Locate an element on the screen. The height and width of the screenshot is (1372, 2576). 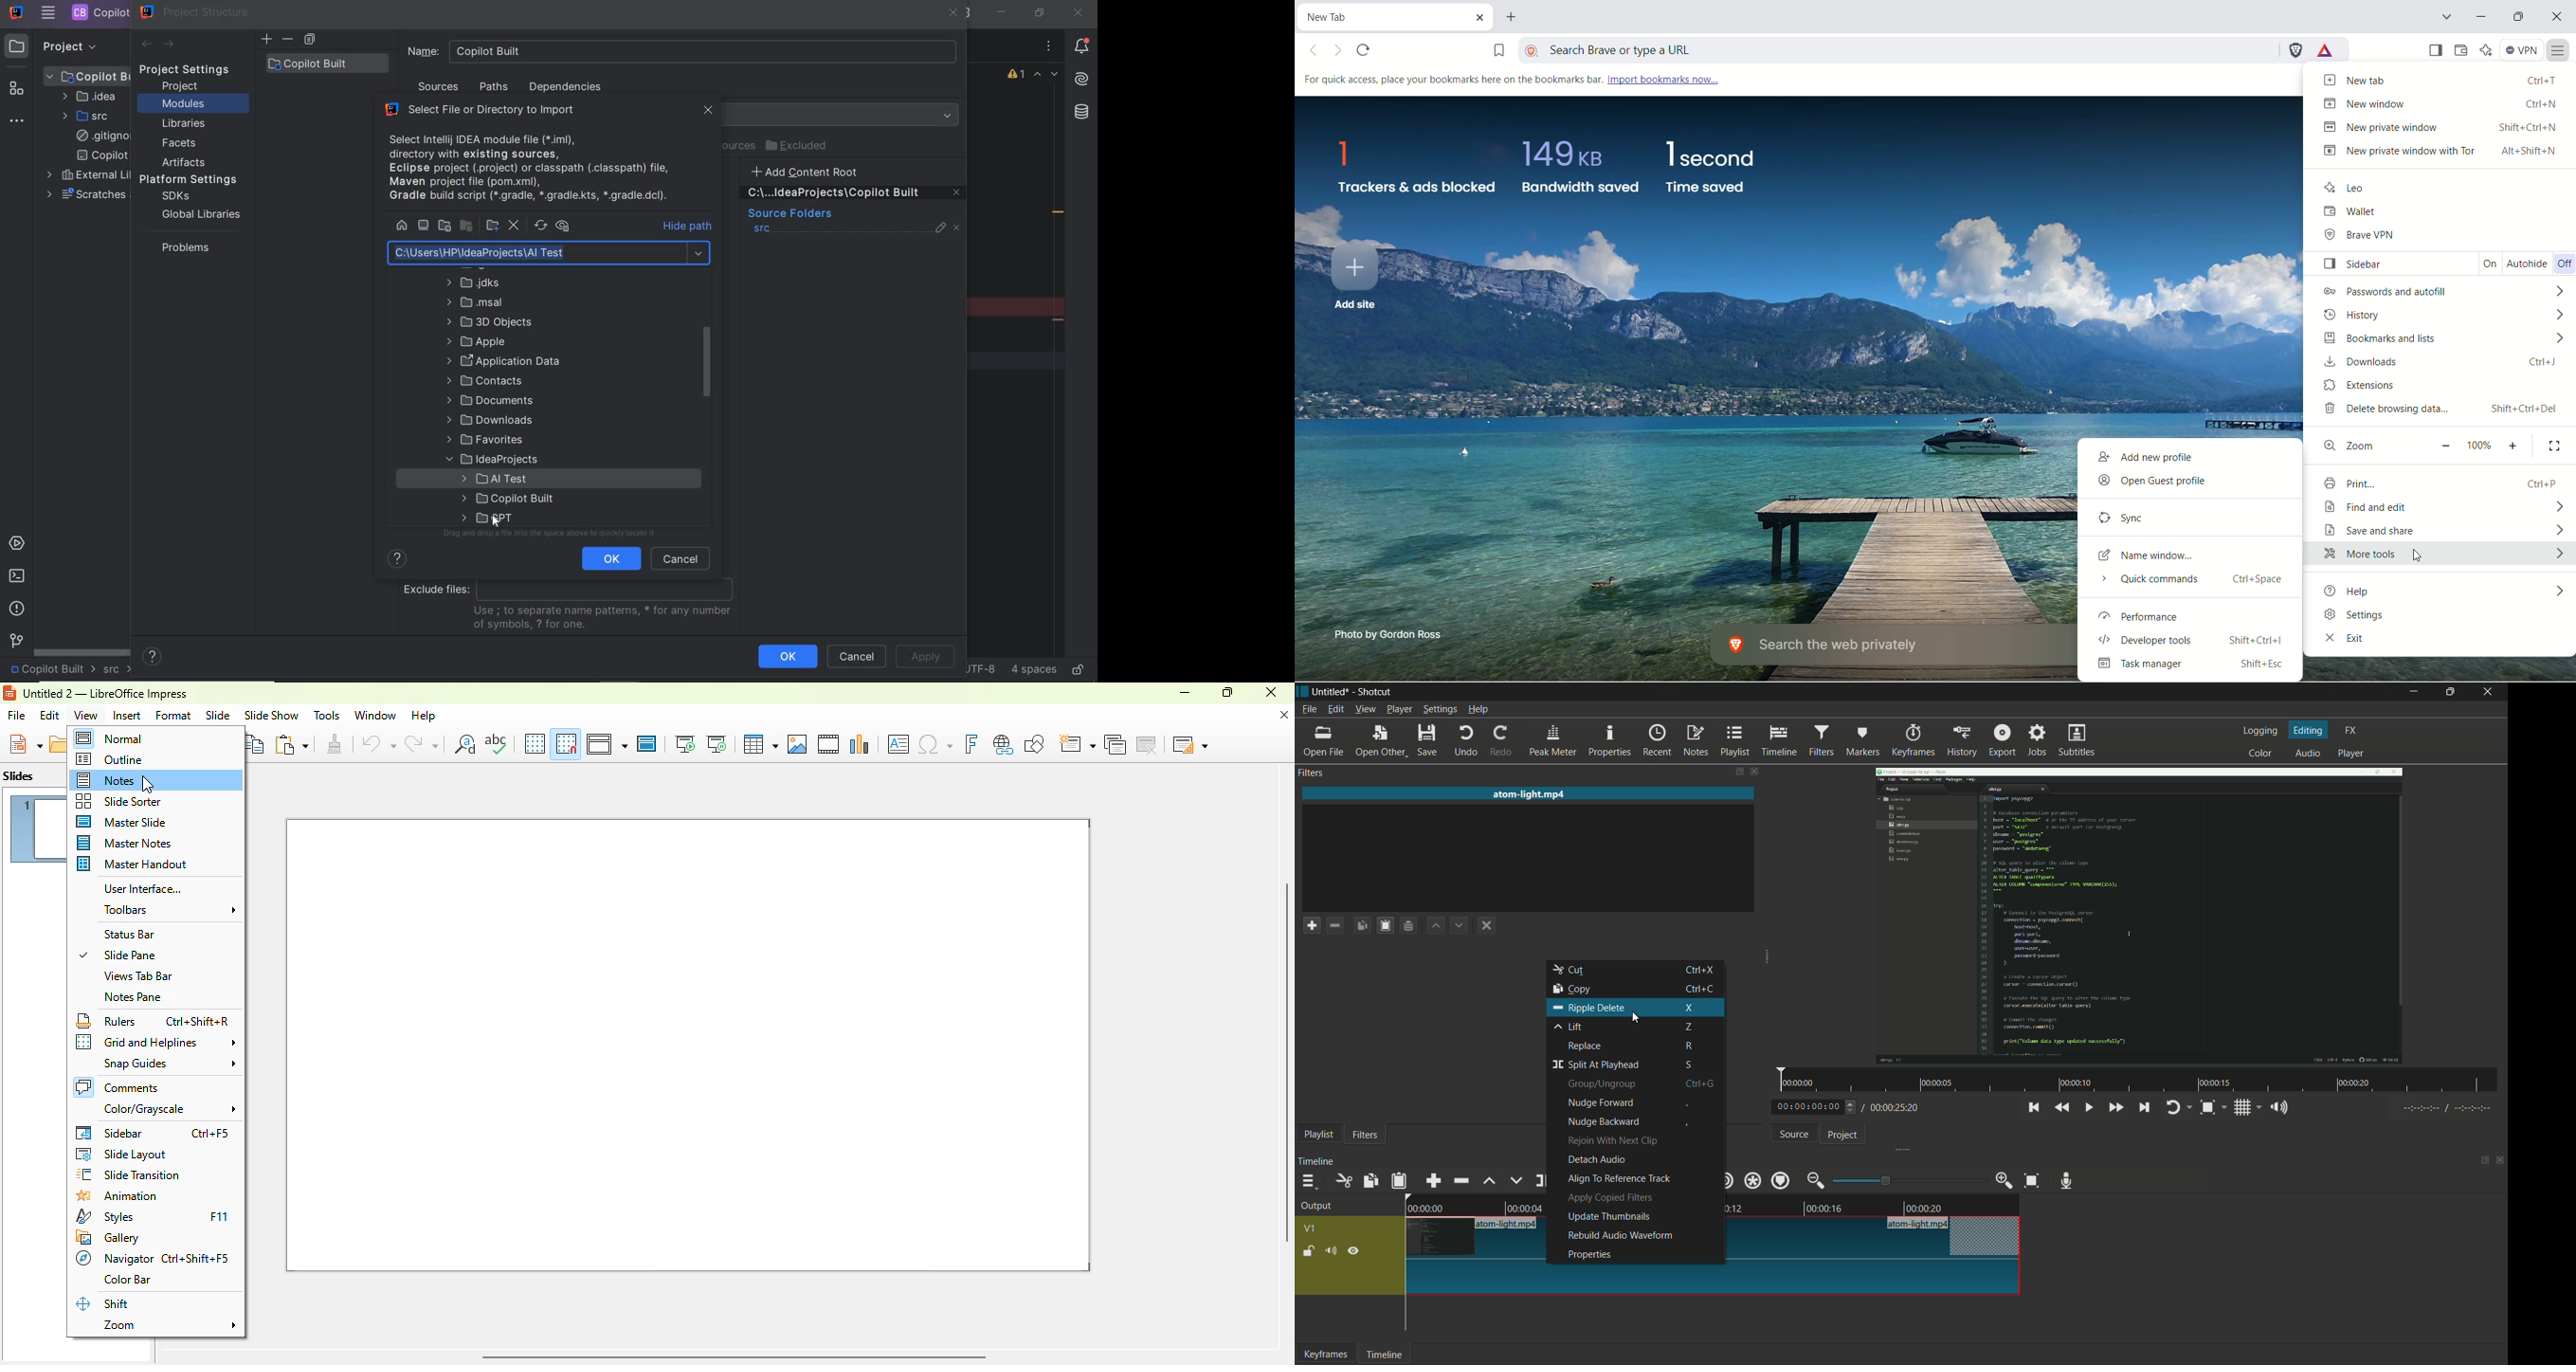
app name is located at coordinates (1377, 692).